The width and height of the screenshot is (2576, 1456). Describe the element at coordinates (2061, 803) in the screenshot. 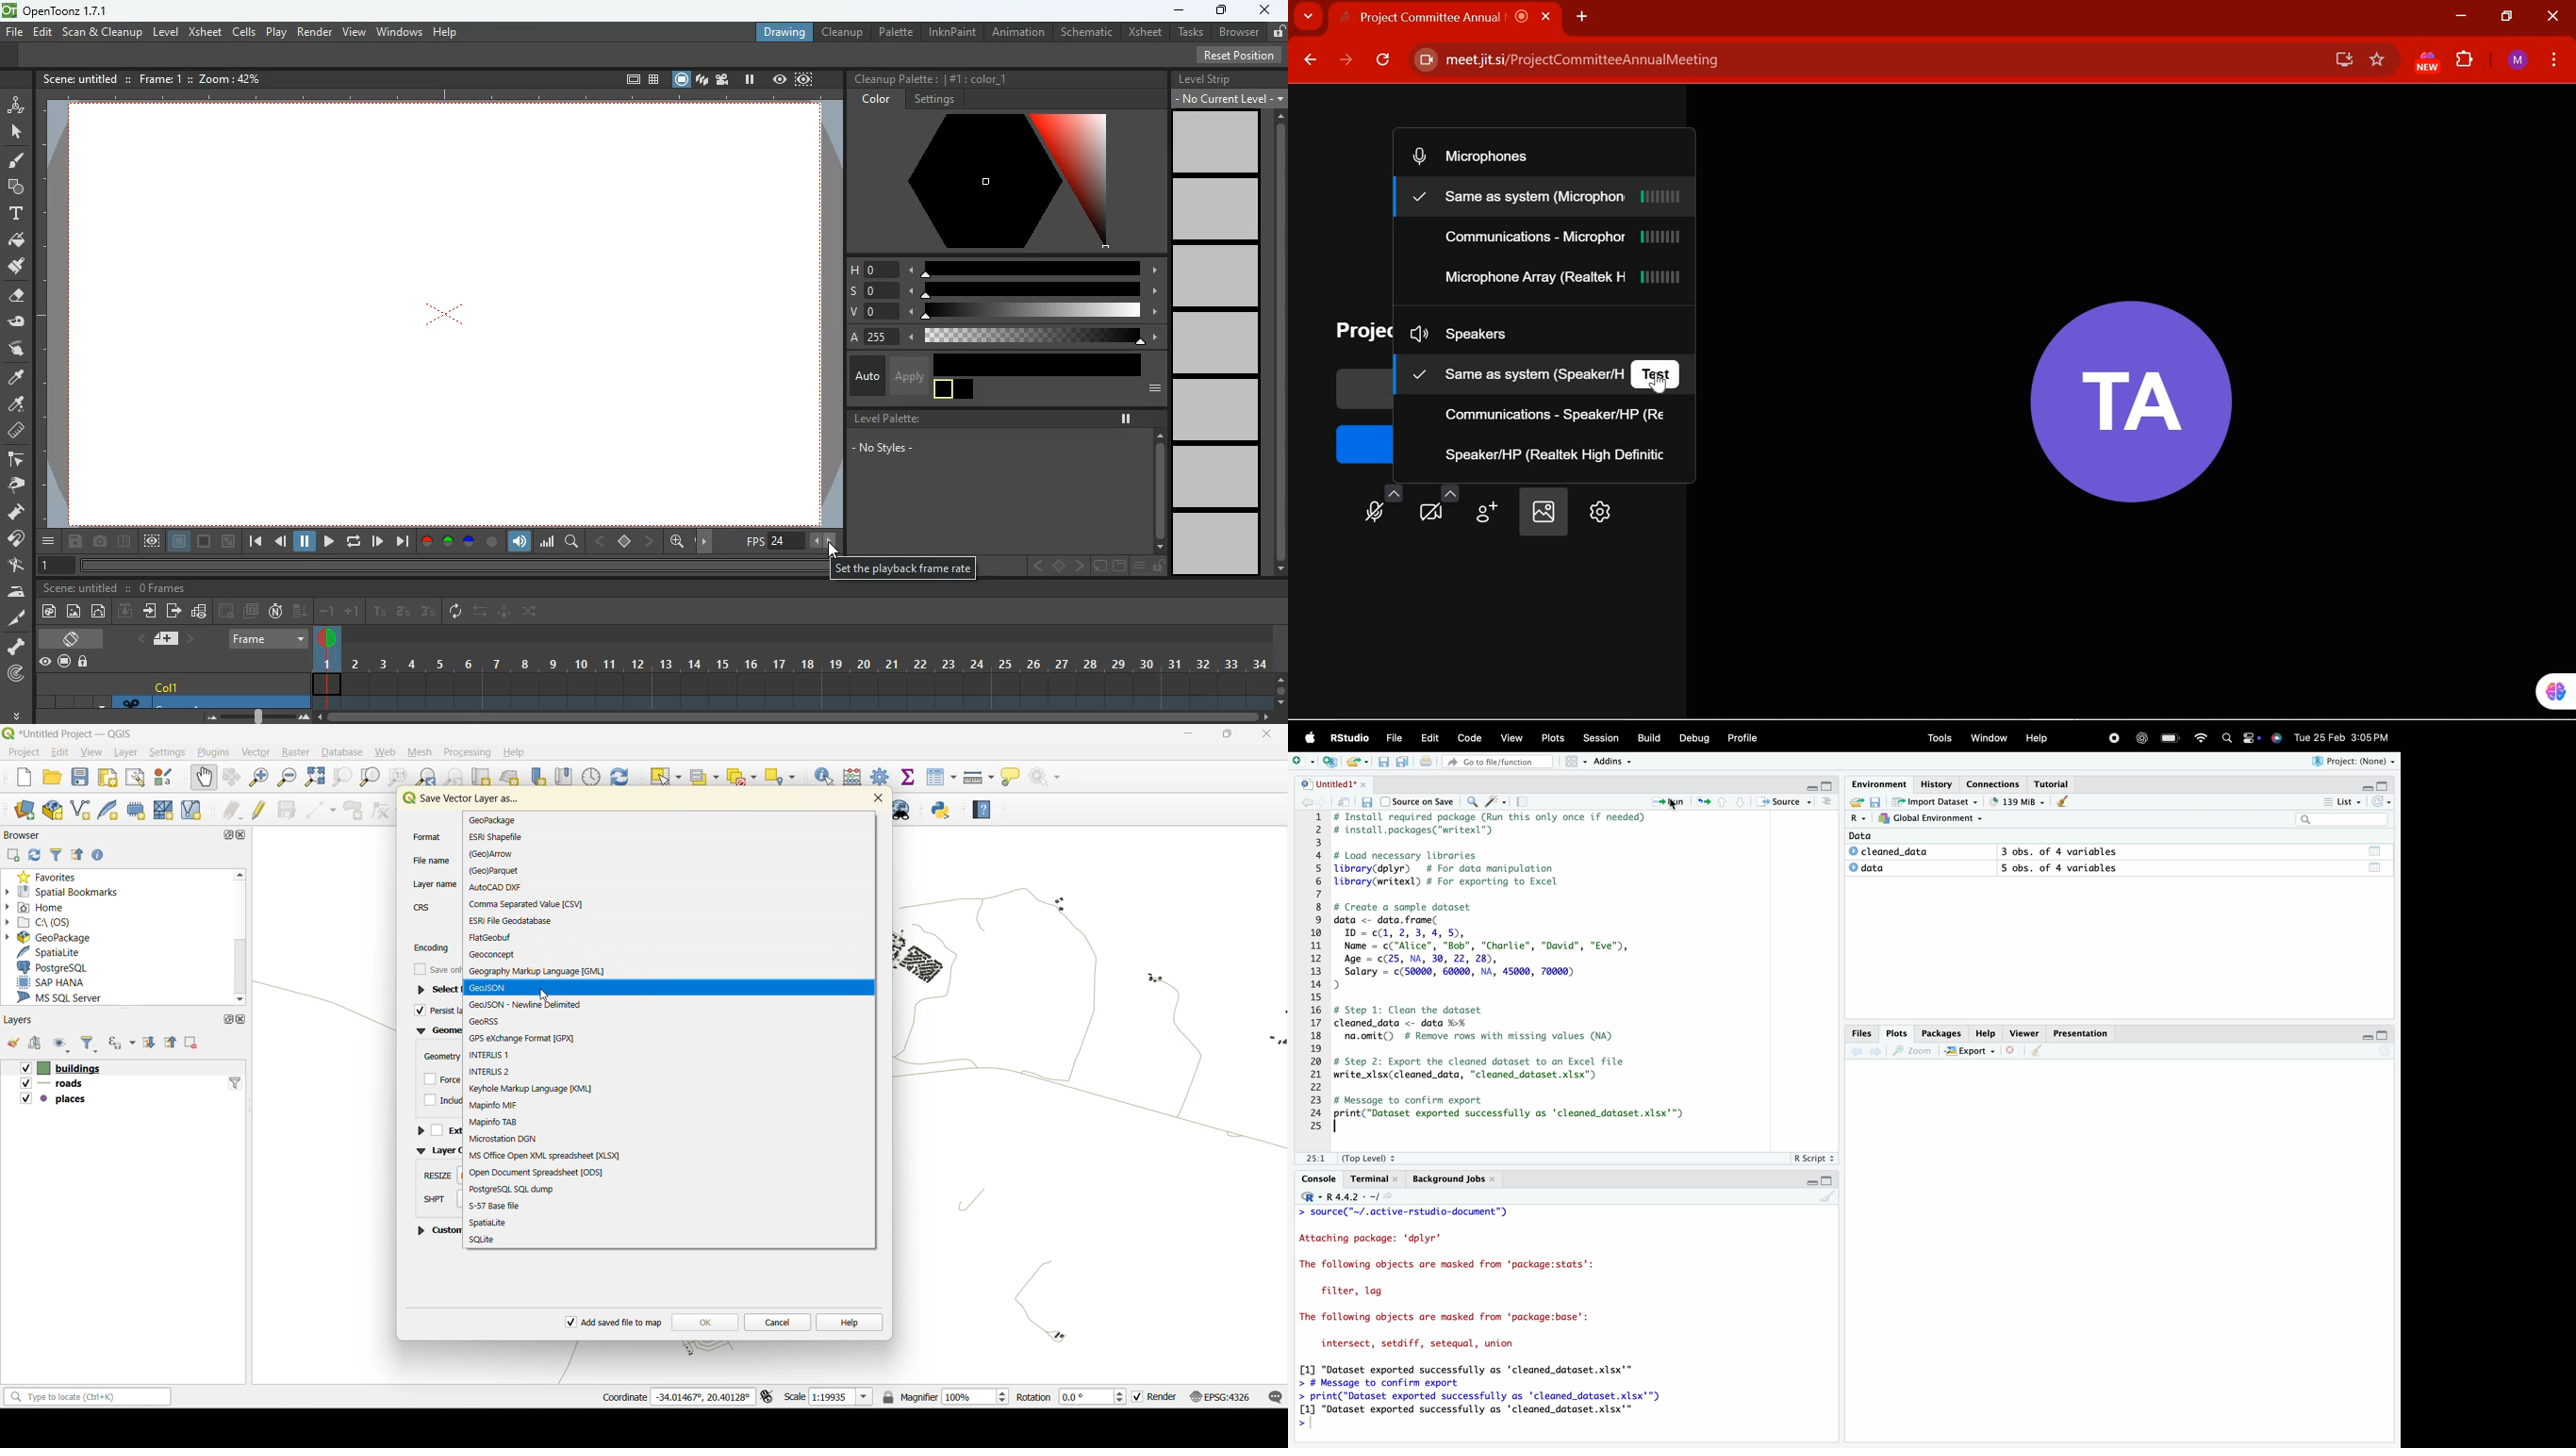

I see `Clear console (Ctrl + L)` at that location.